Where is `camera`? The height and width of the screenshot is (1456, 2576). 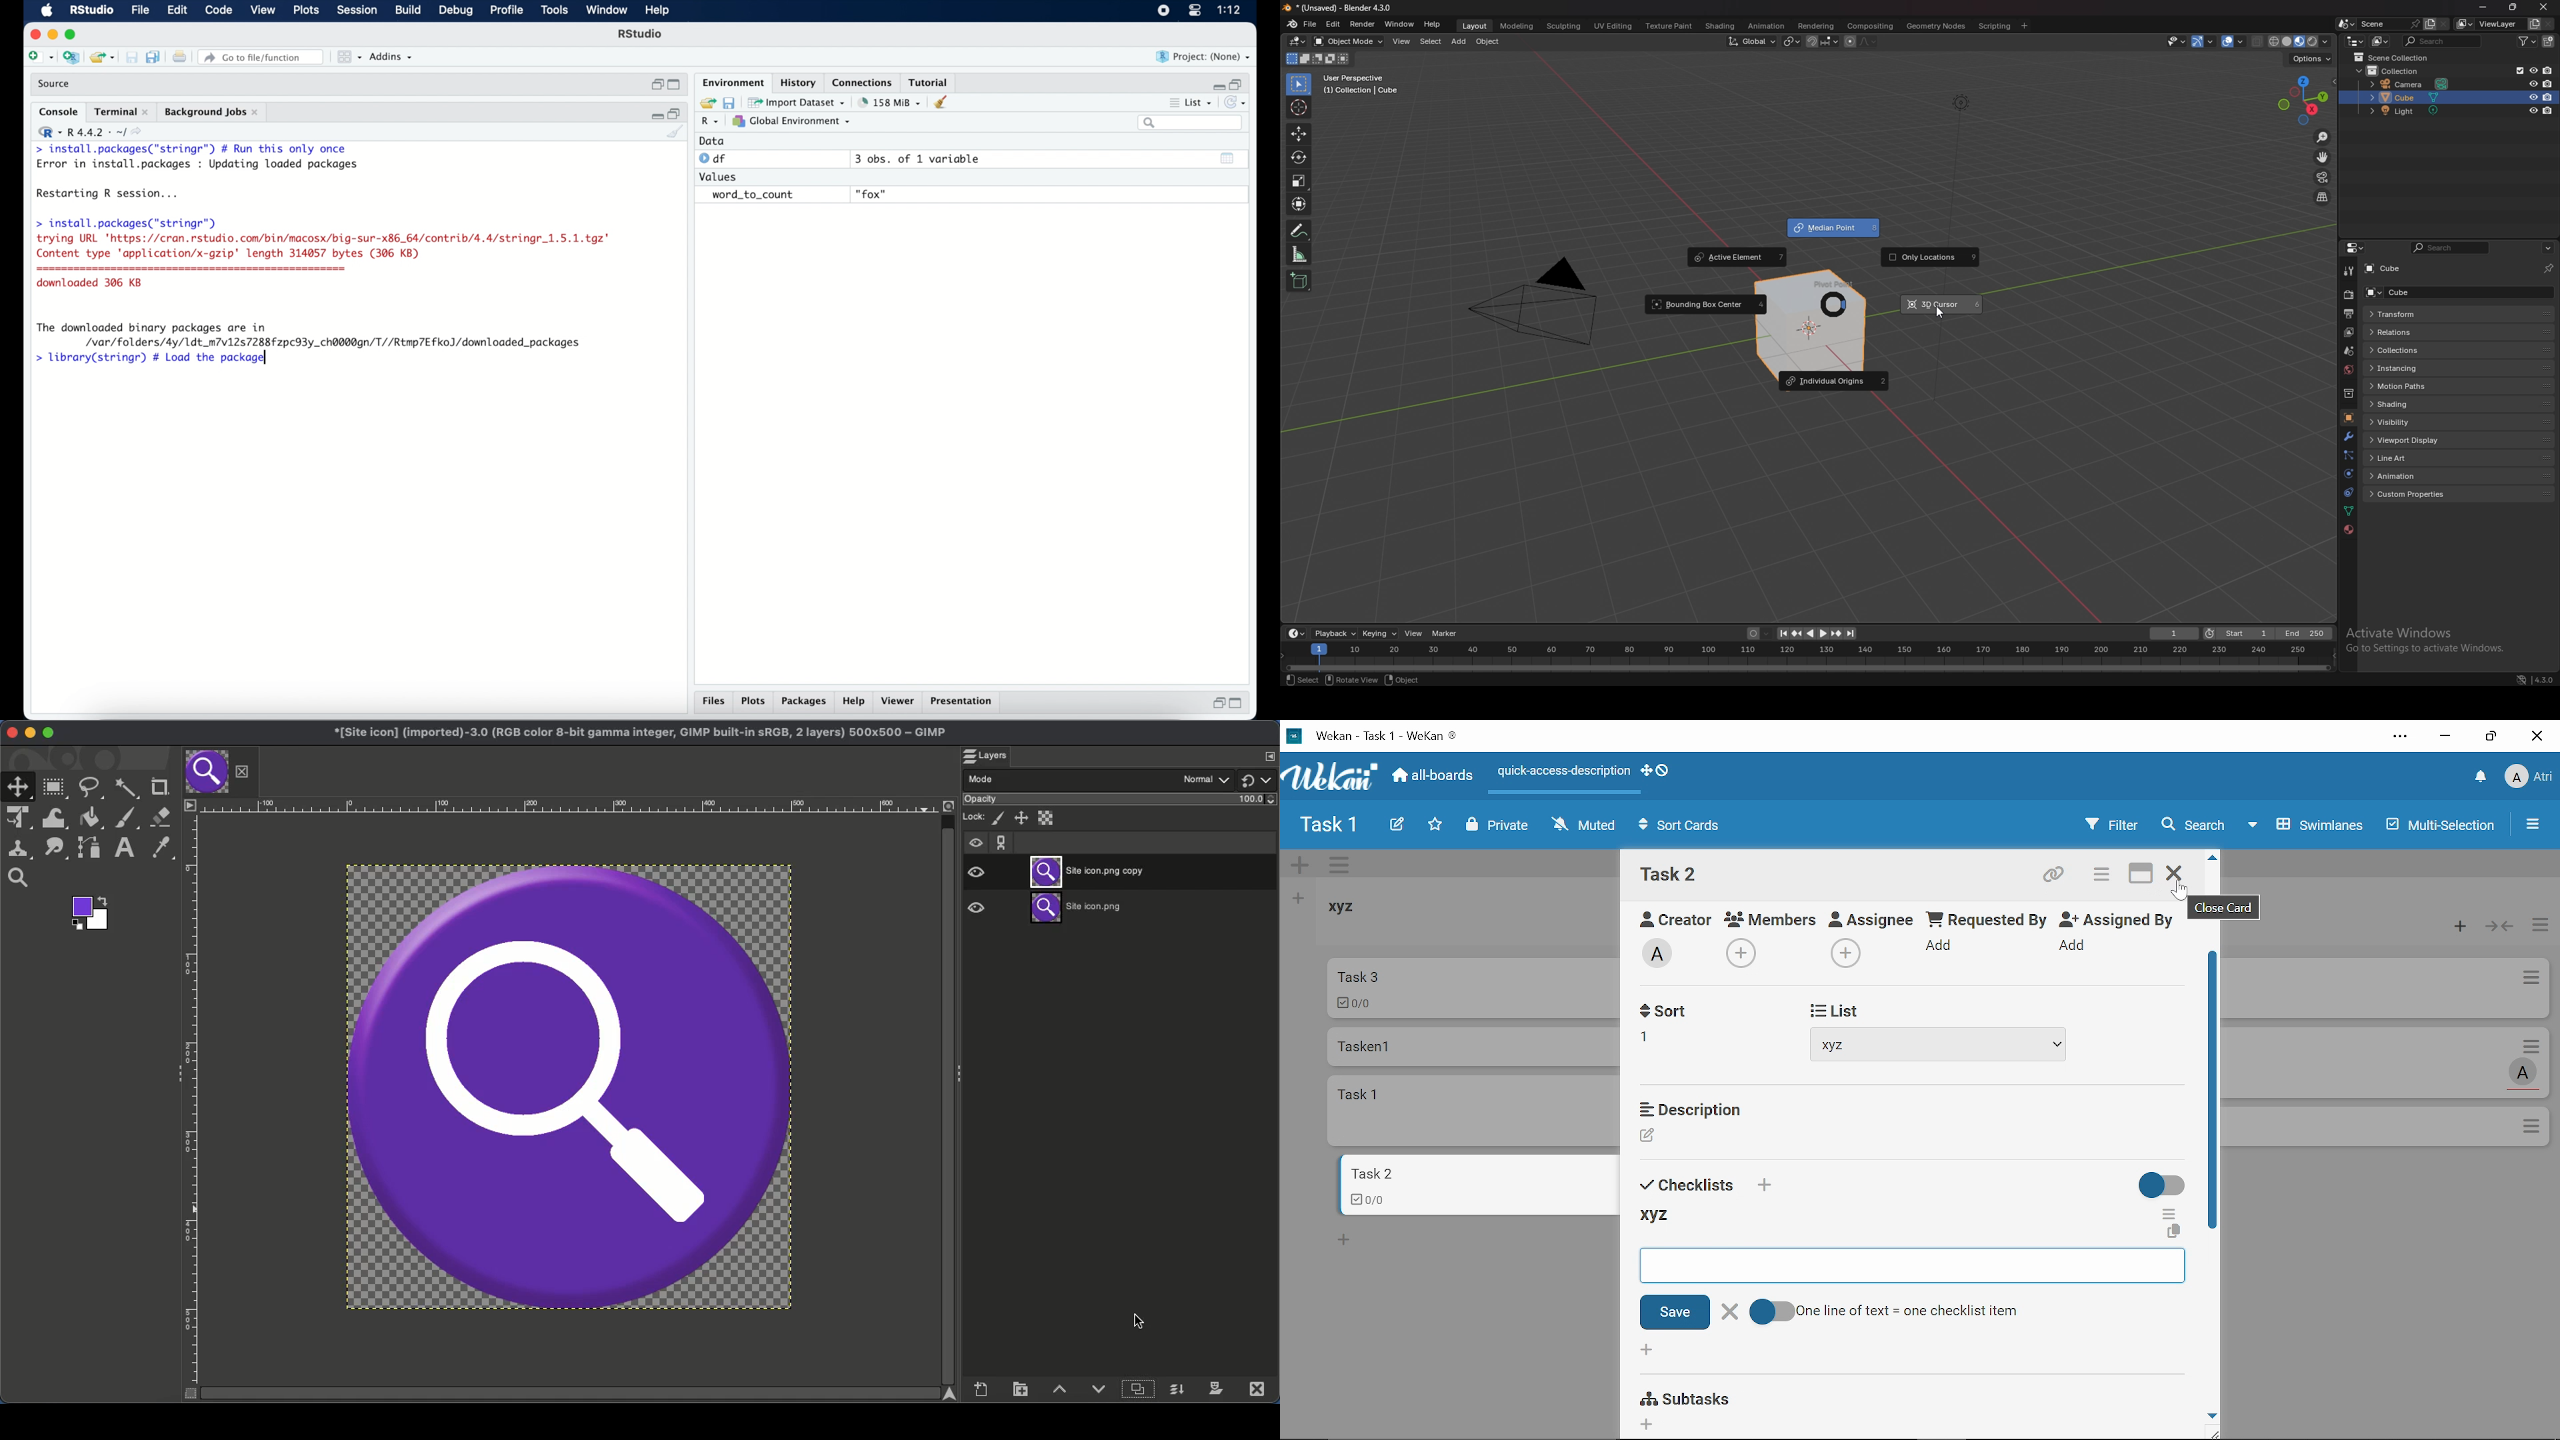
camera is located at coordinates (2407, 84).